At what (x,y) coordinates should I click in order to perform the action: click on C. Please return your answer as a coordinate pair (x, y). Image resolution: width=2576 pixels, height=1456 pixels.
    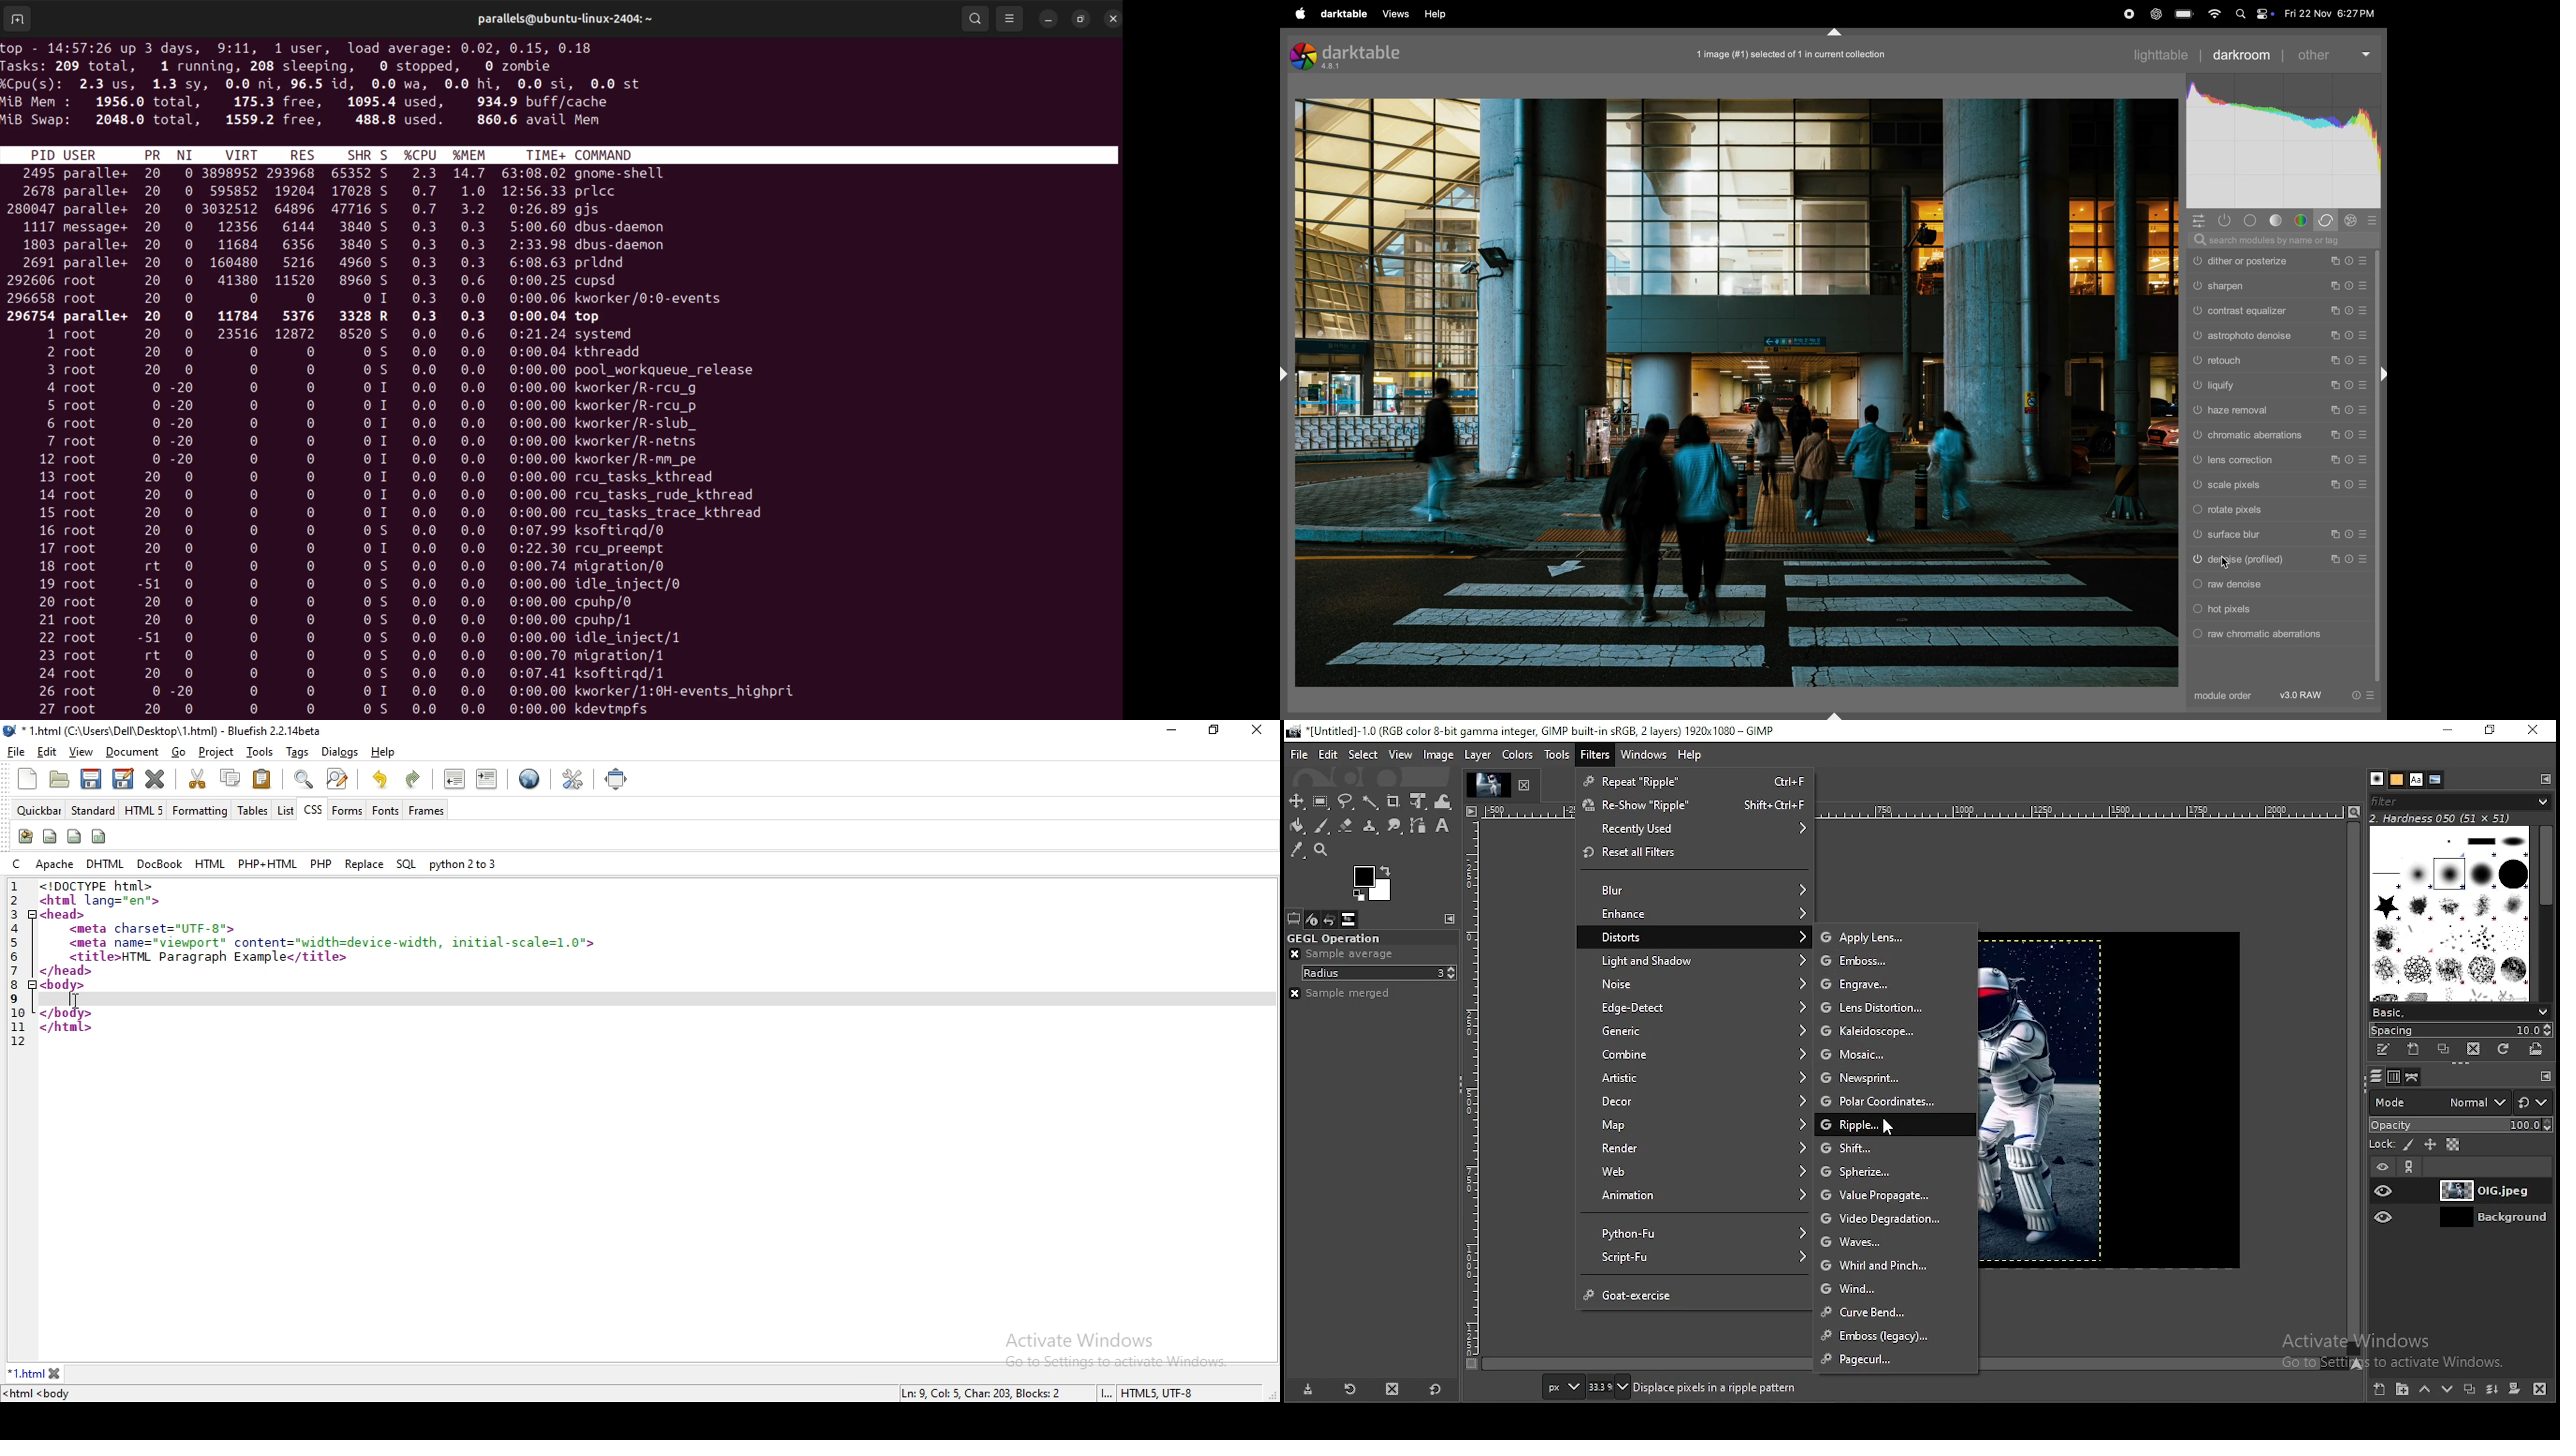
    Looking at the image, I should click on (17, 864).